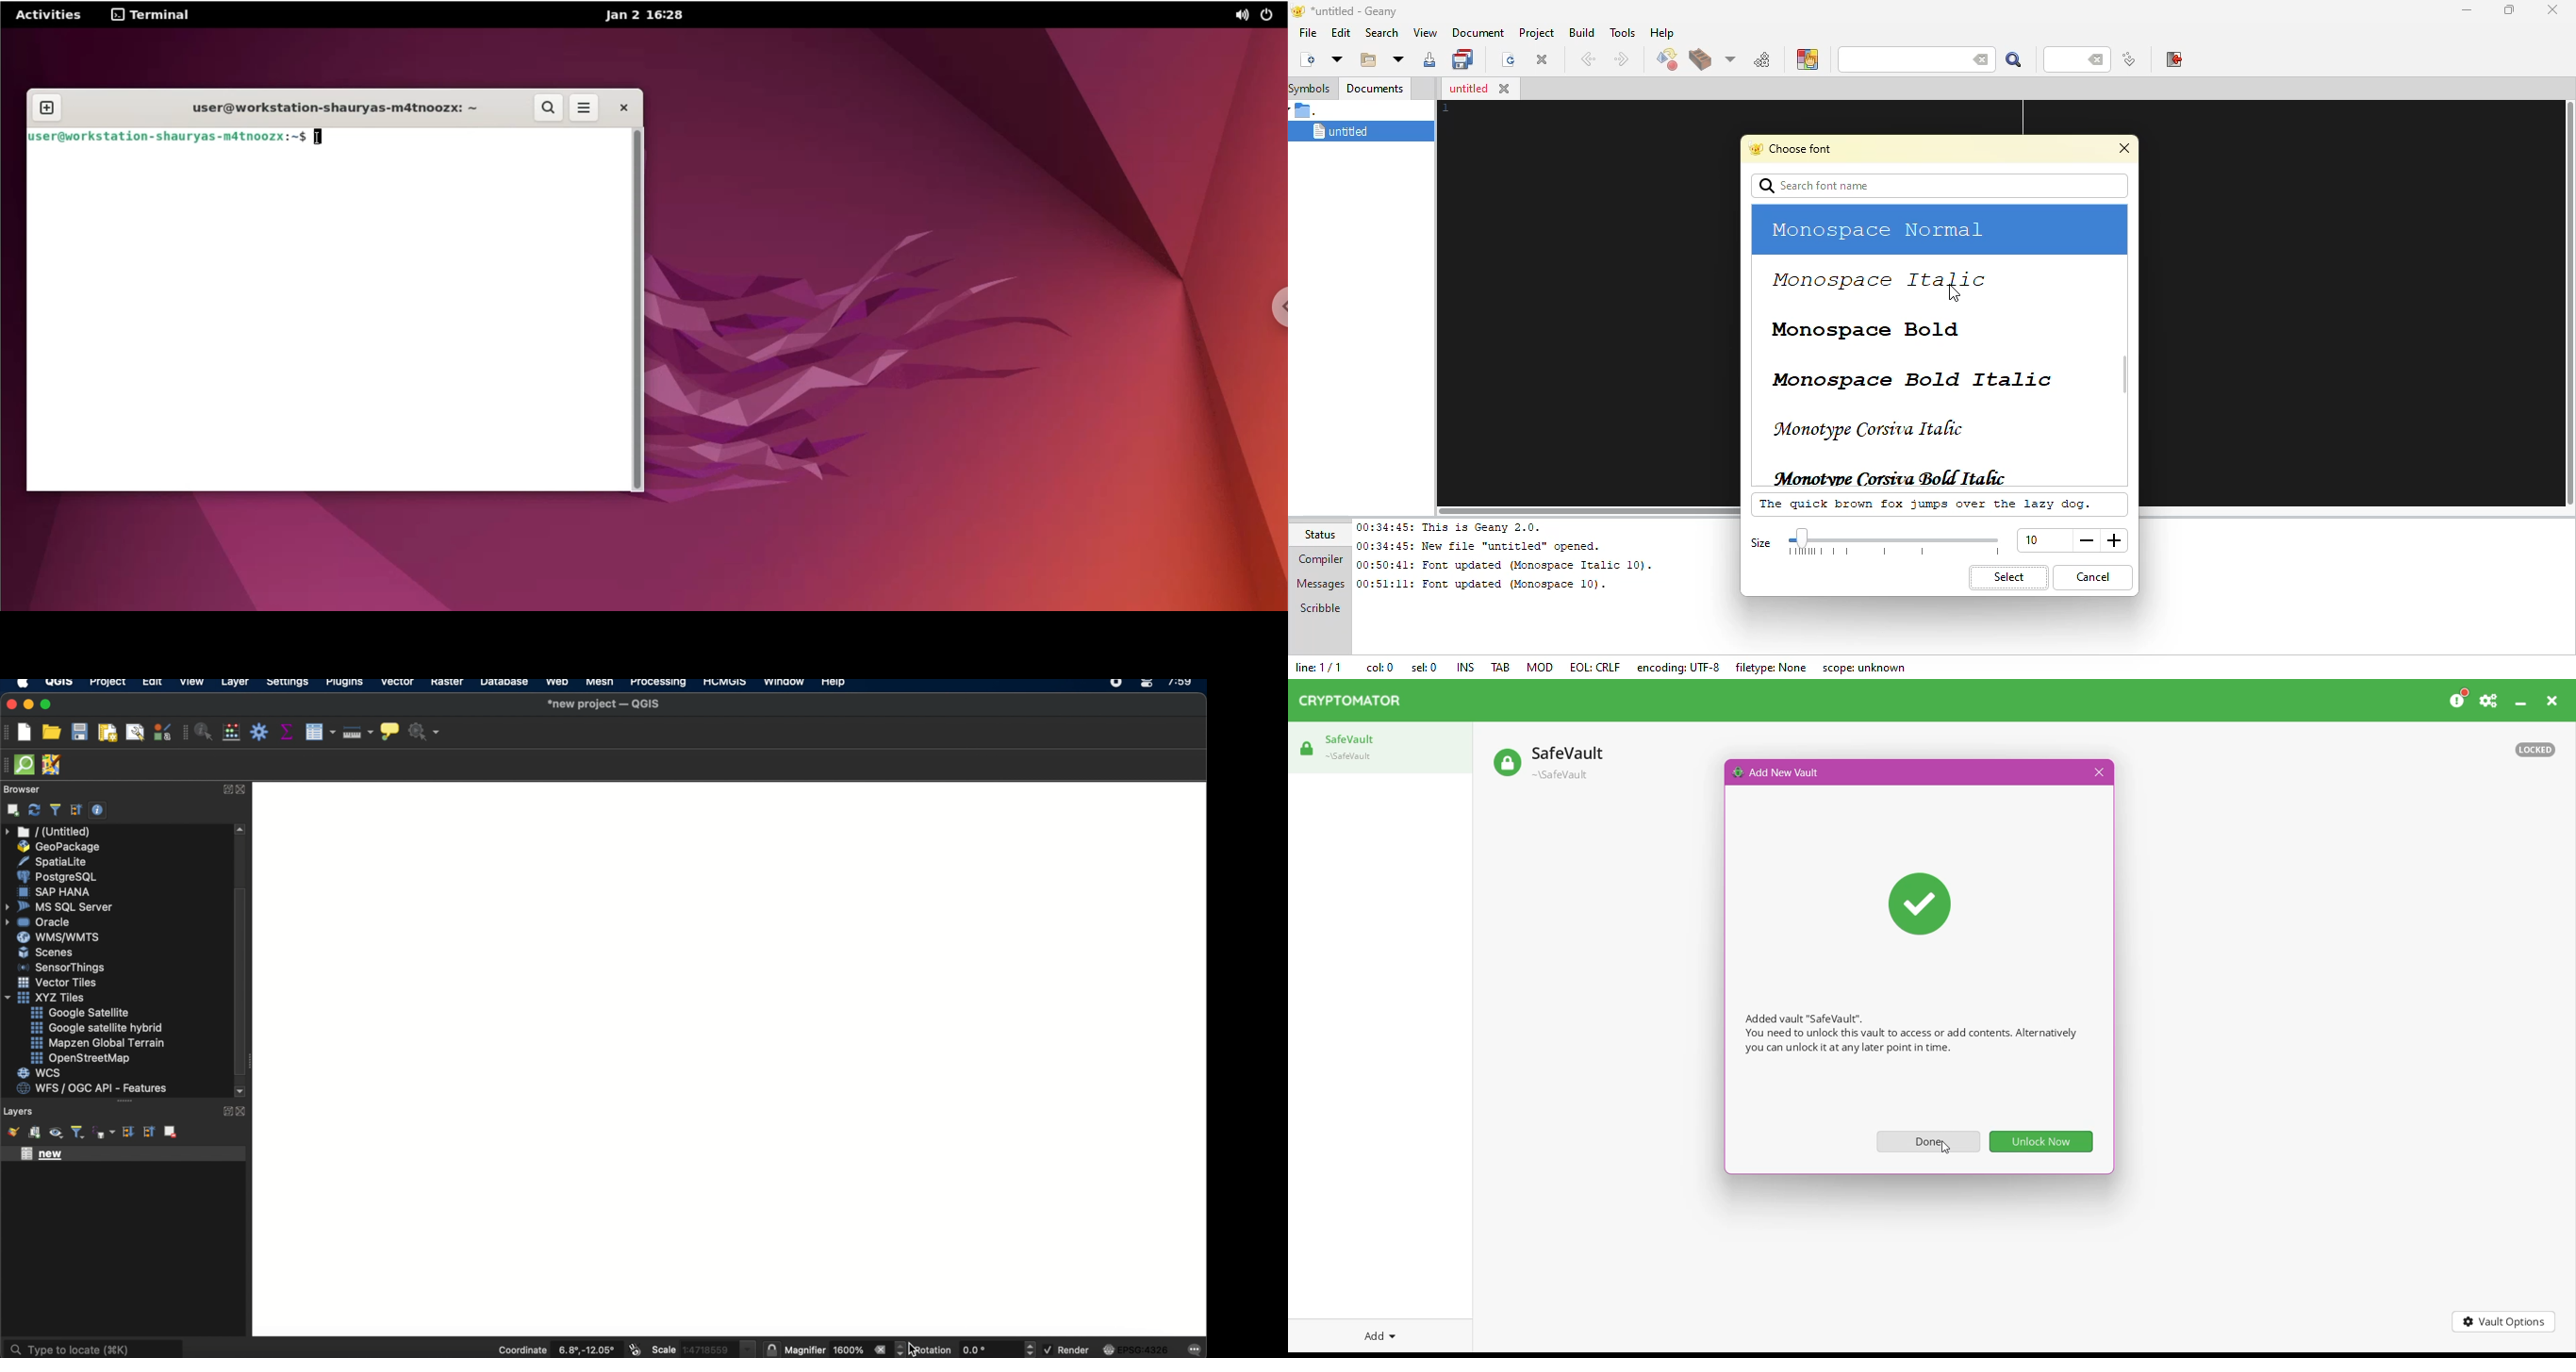  I want to click on raster, so click(446, 684).